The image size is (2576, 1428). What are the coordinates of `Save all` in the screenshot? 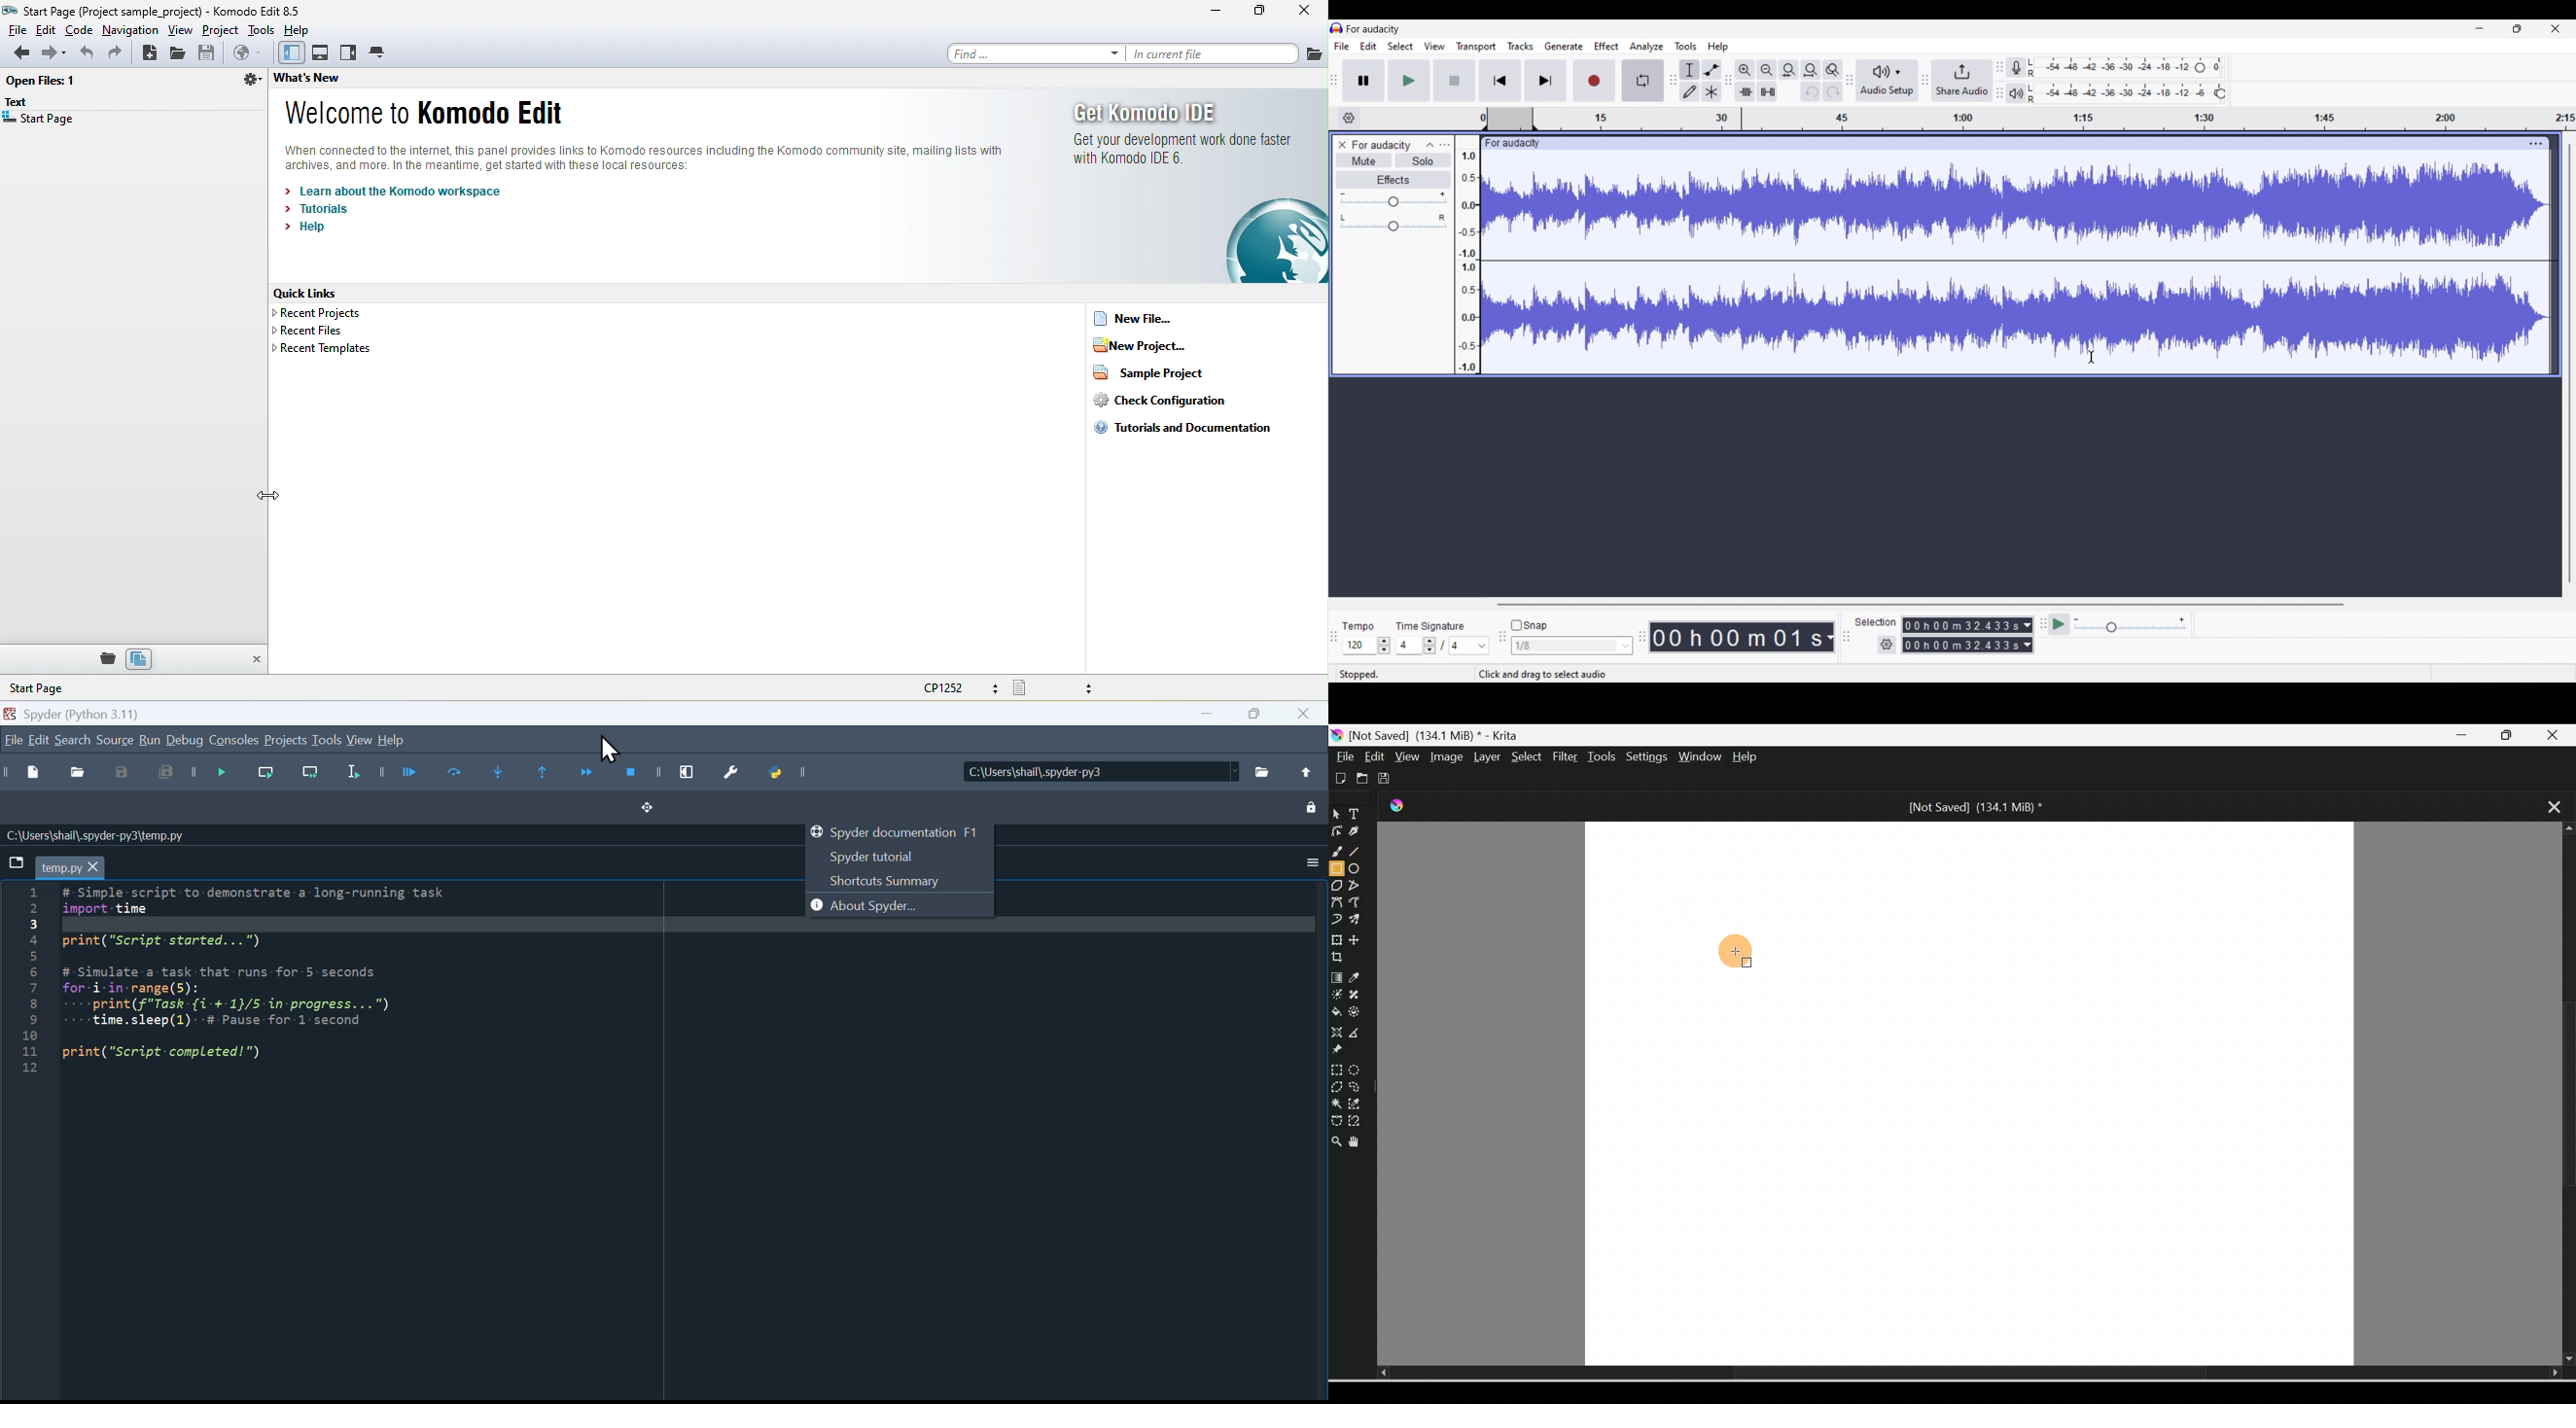 It's located at (163, 775).